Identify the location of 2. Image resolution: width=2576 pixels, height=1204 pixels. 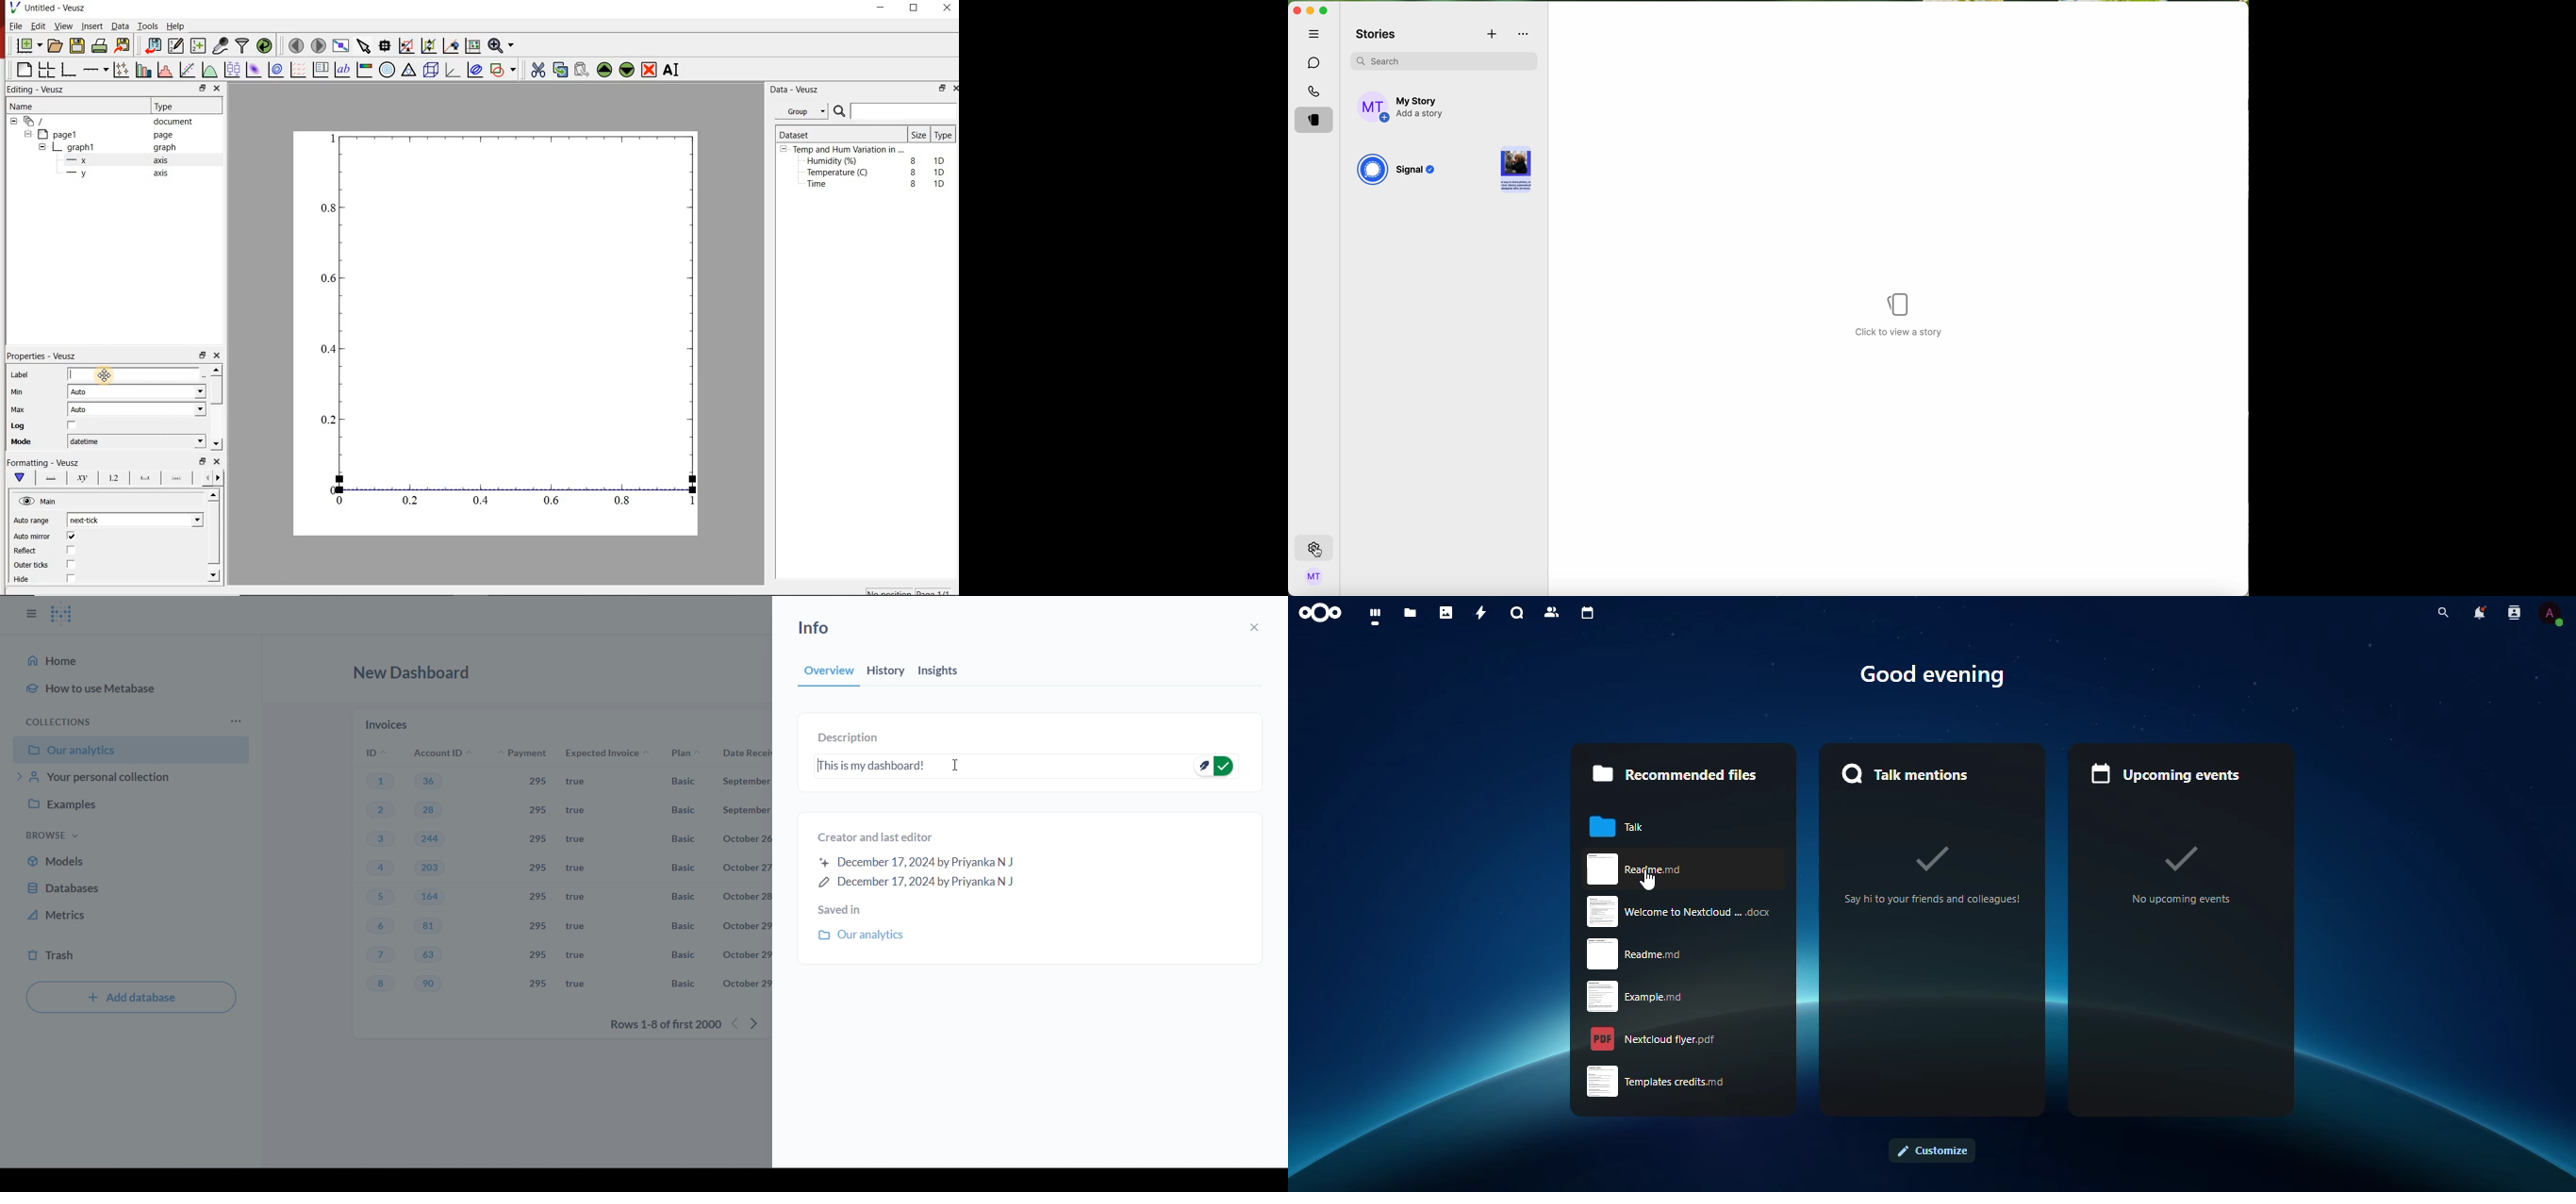
(382, 810).